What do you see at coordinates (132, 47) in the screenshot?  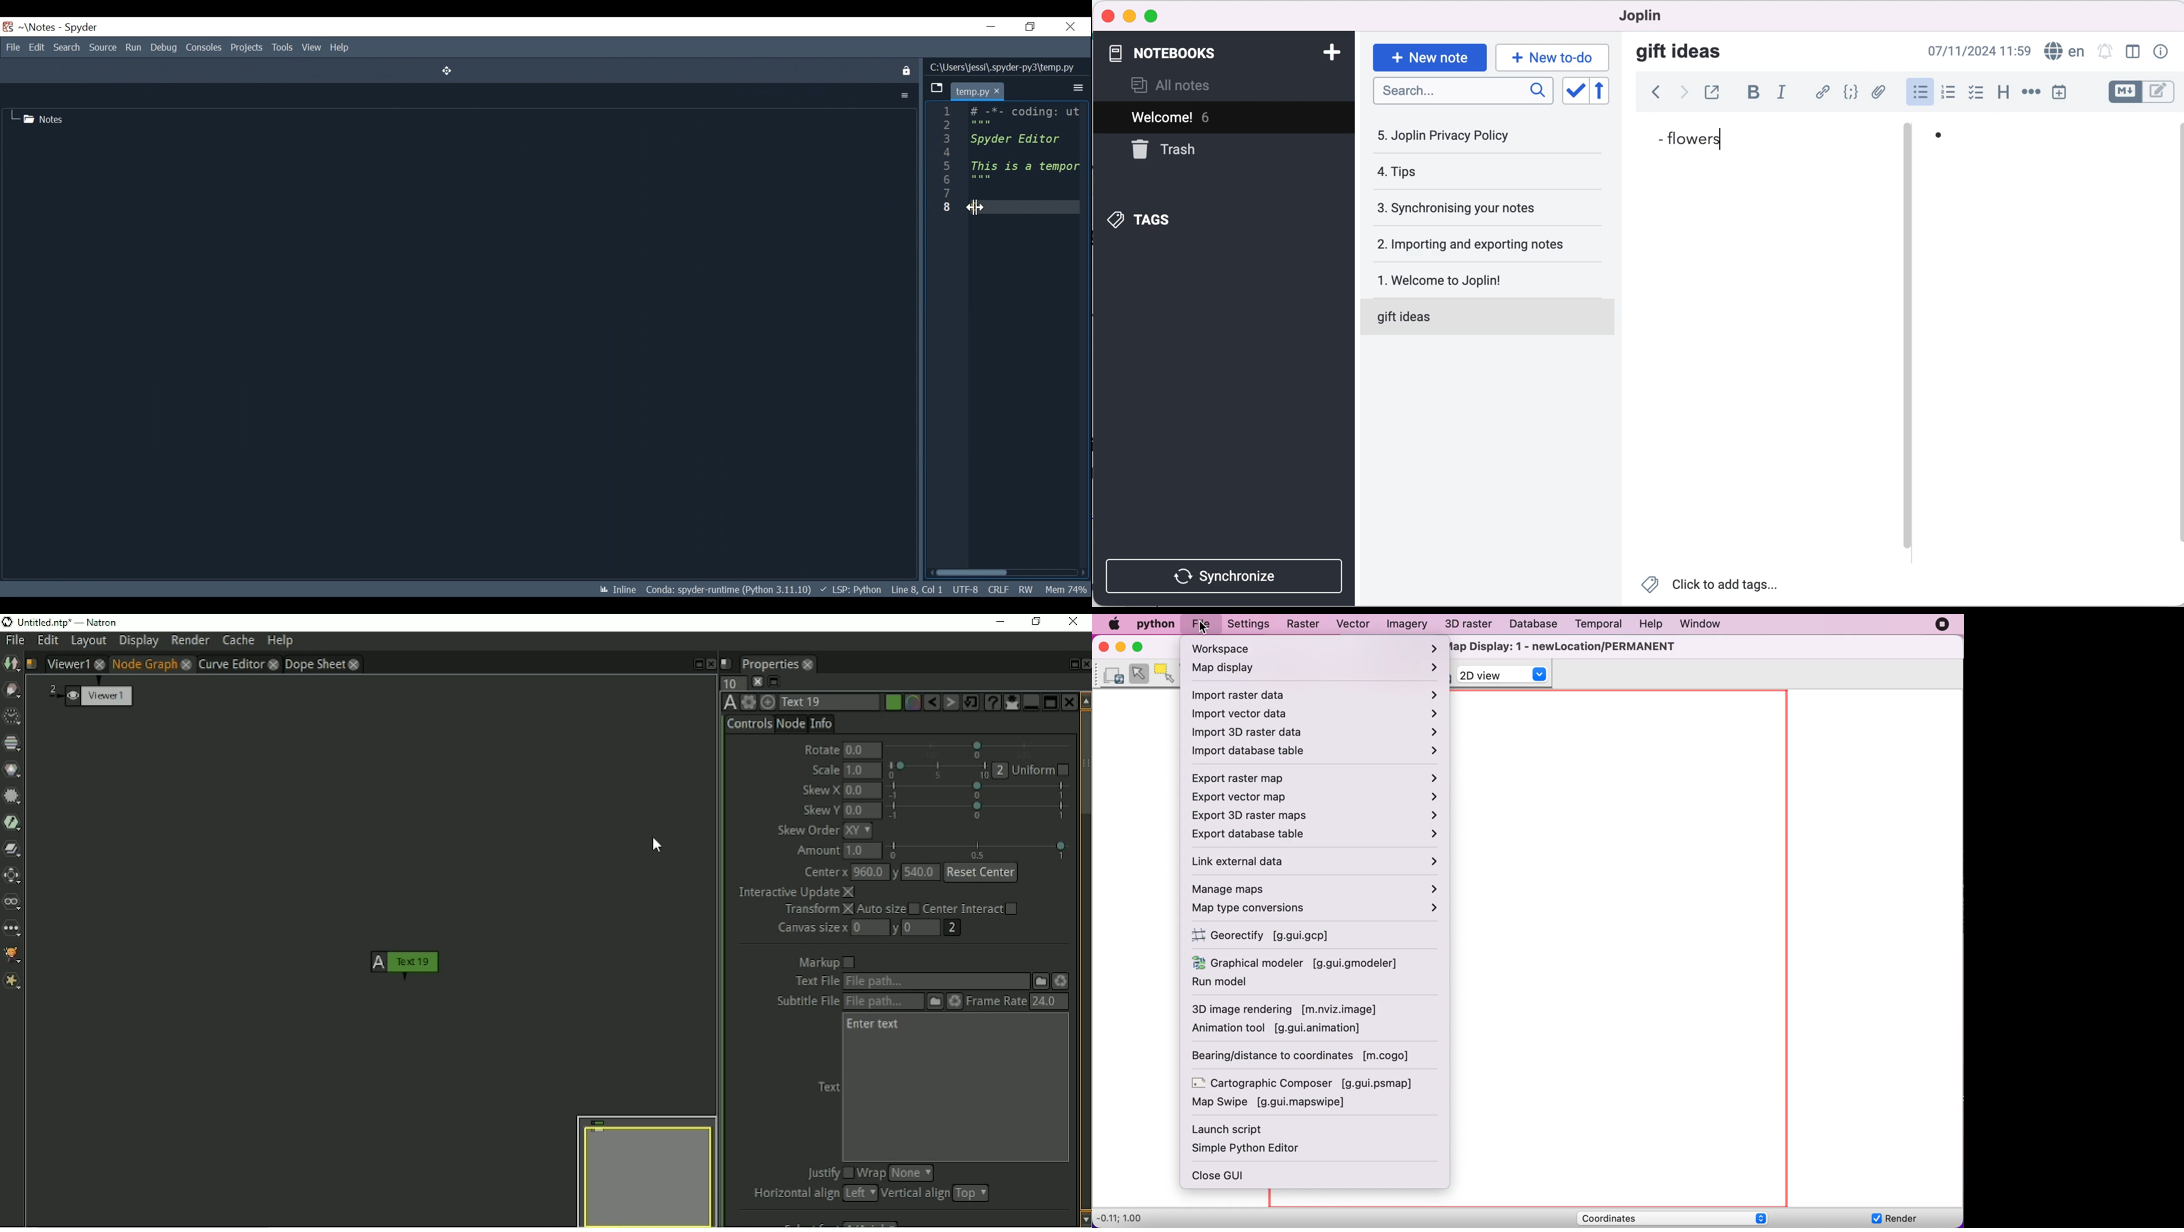 I see `Run` at bounding box center [132, 47].